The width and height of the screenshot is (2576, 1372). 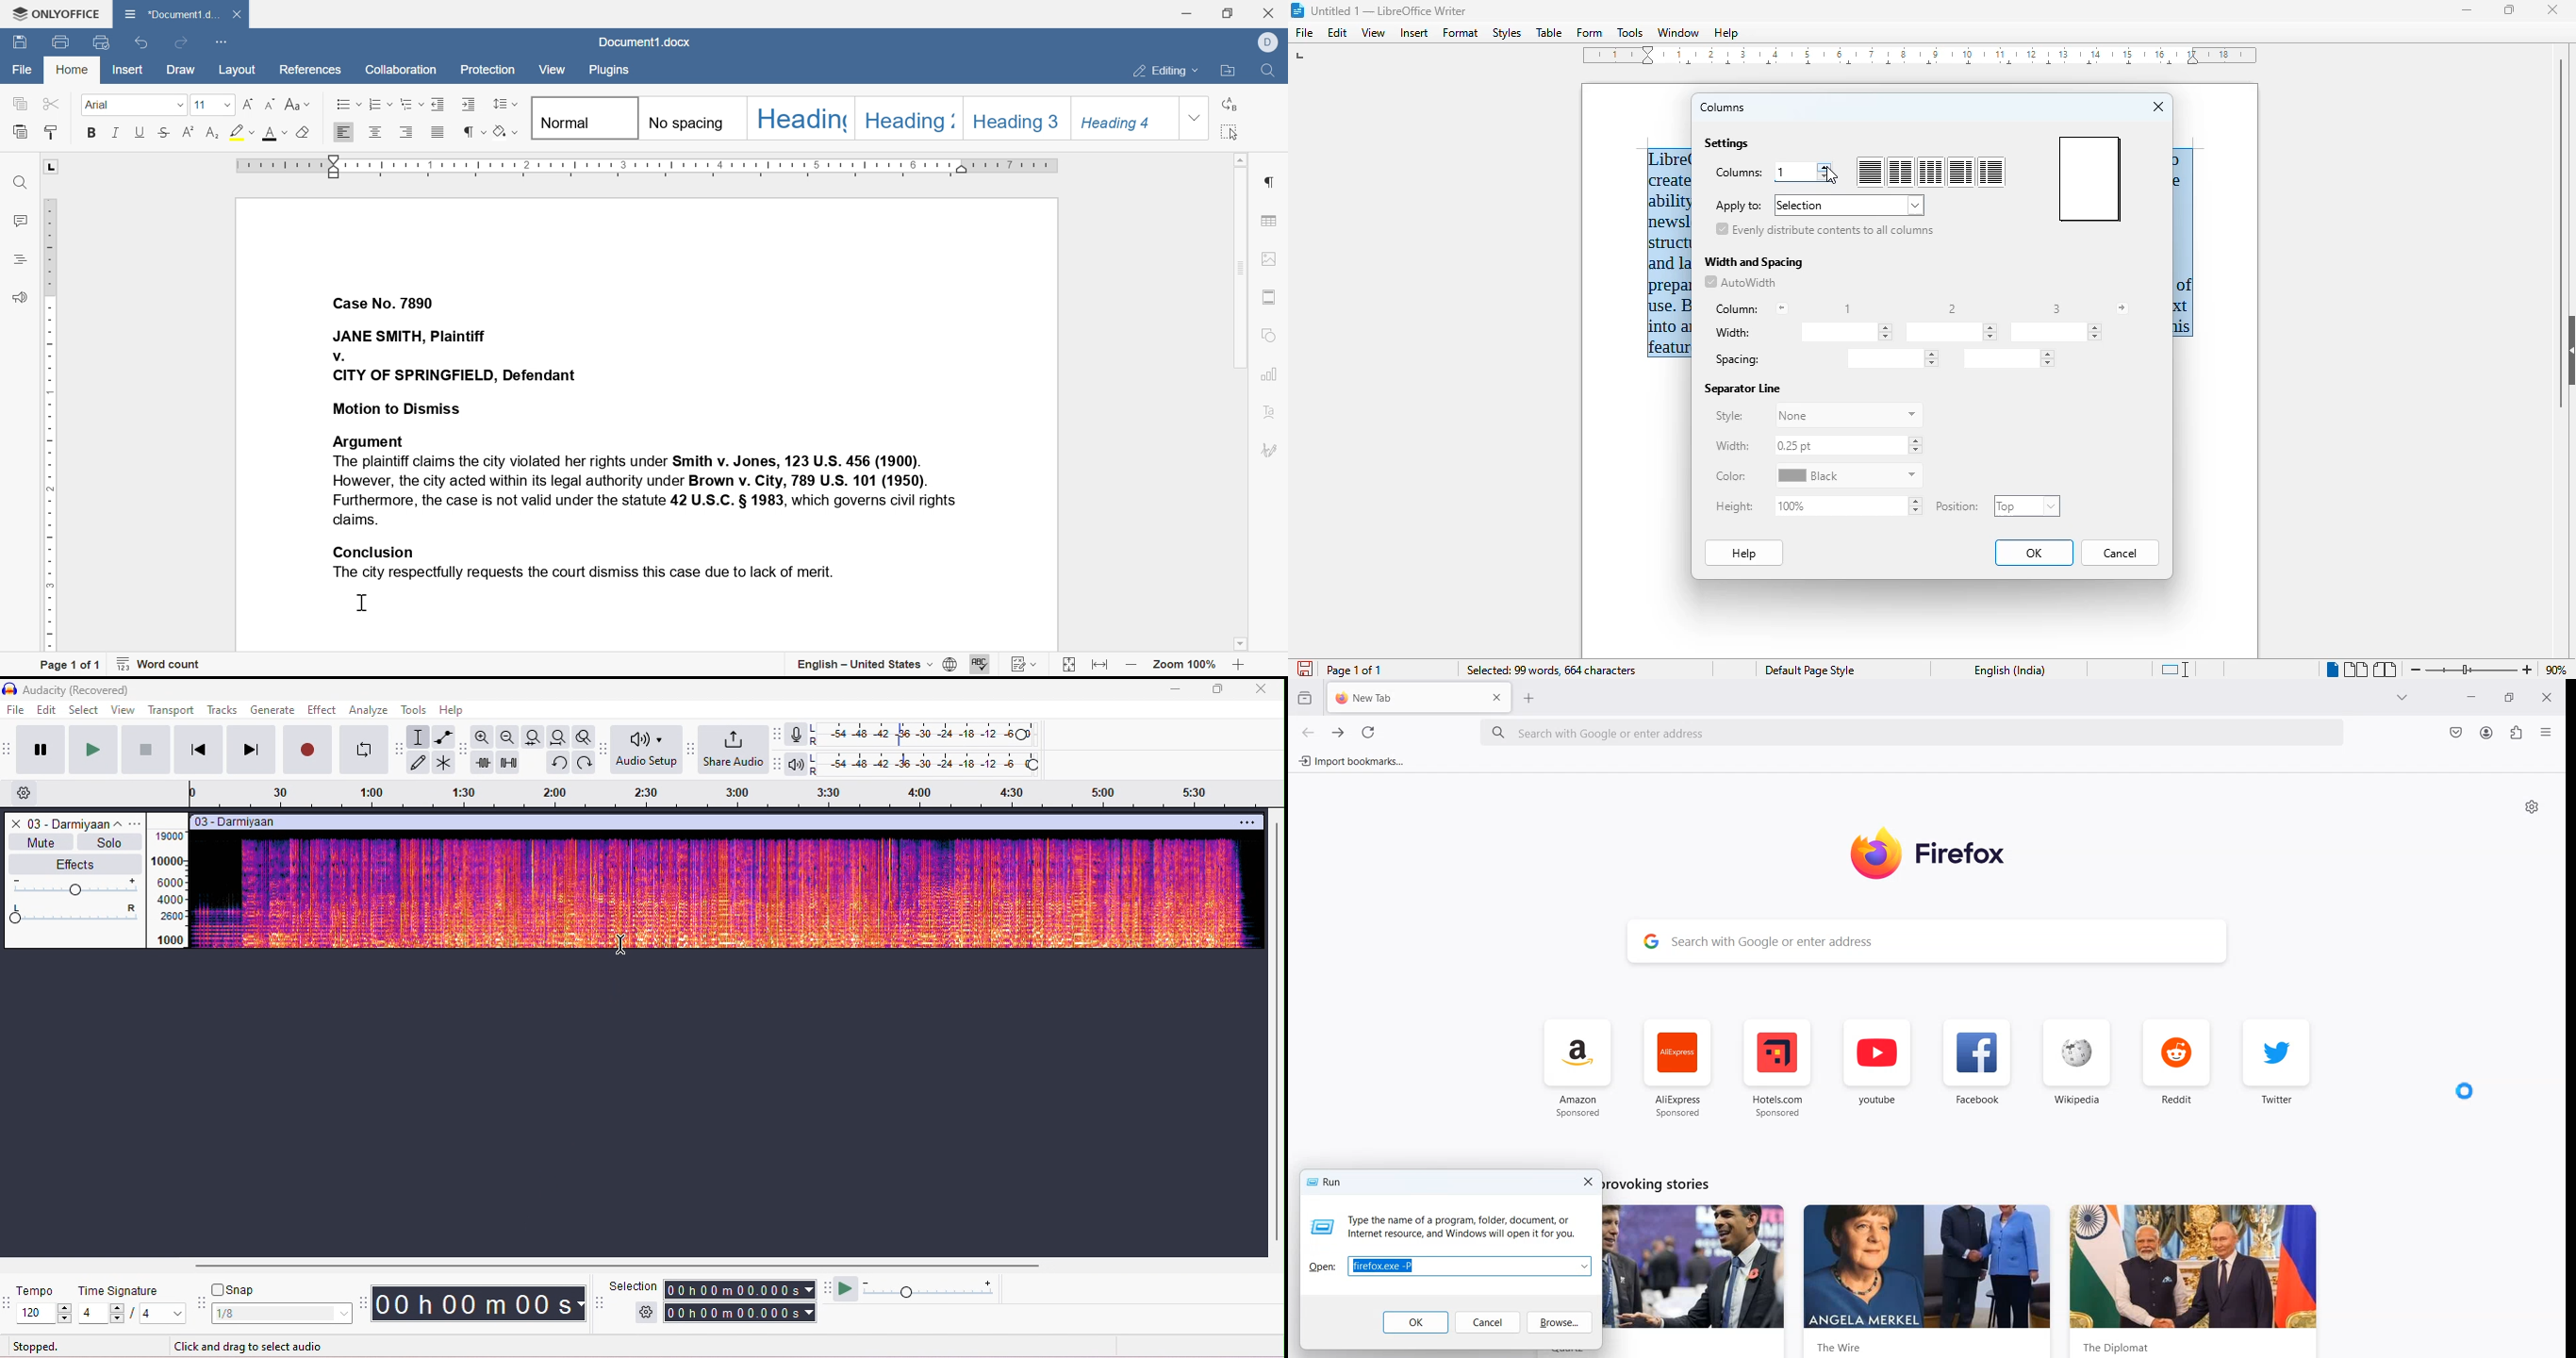 What do you see at coordinates (1849, 475) in the screenshot?
I see `black` at bounding box center [1849, 475].